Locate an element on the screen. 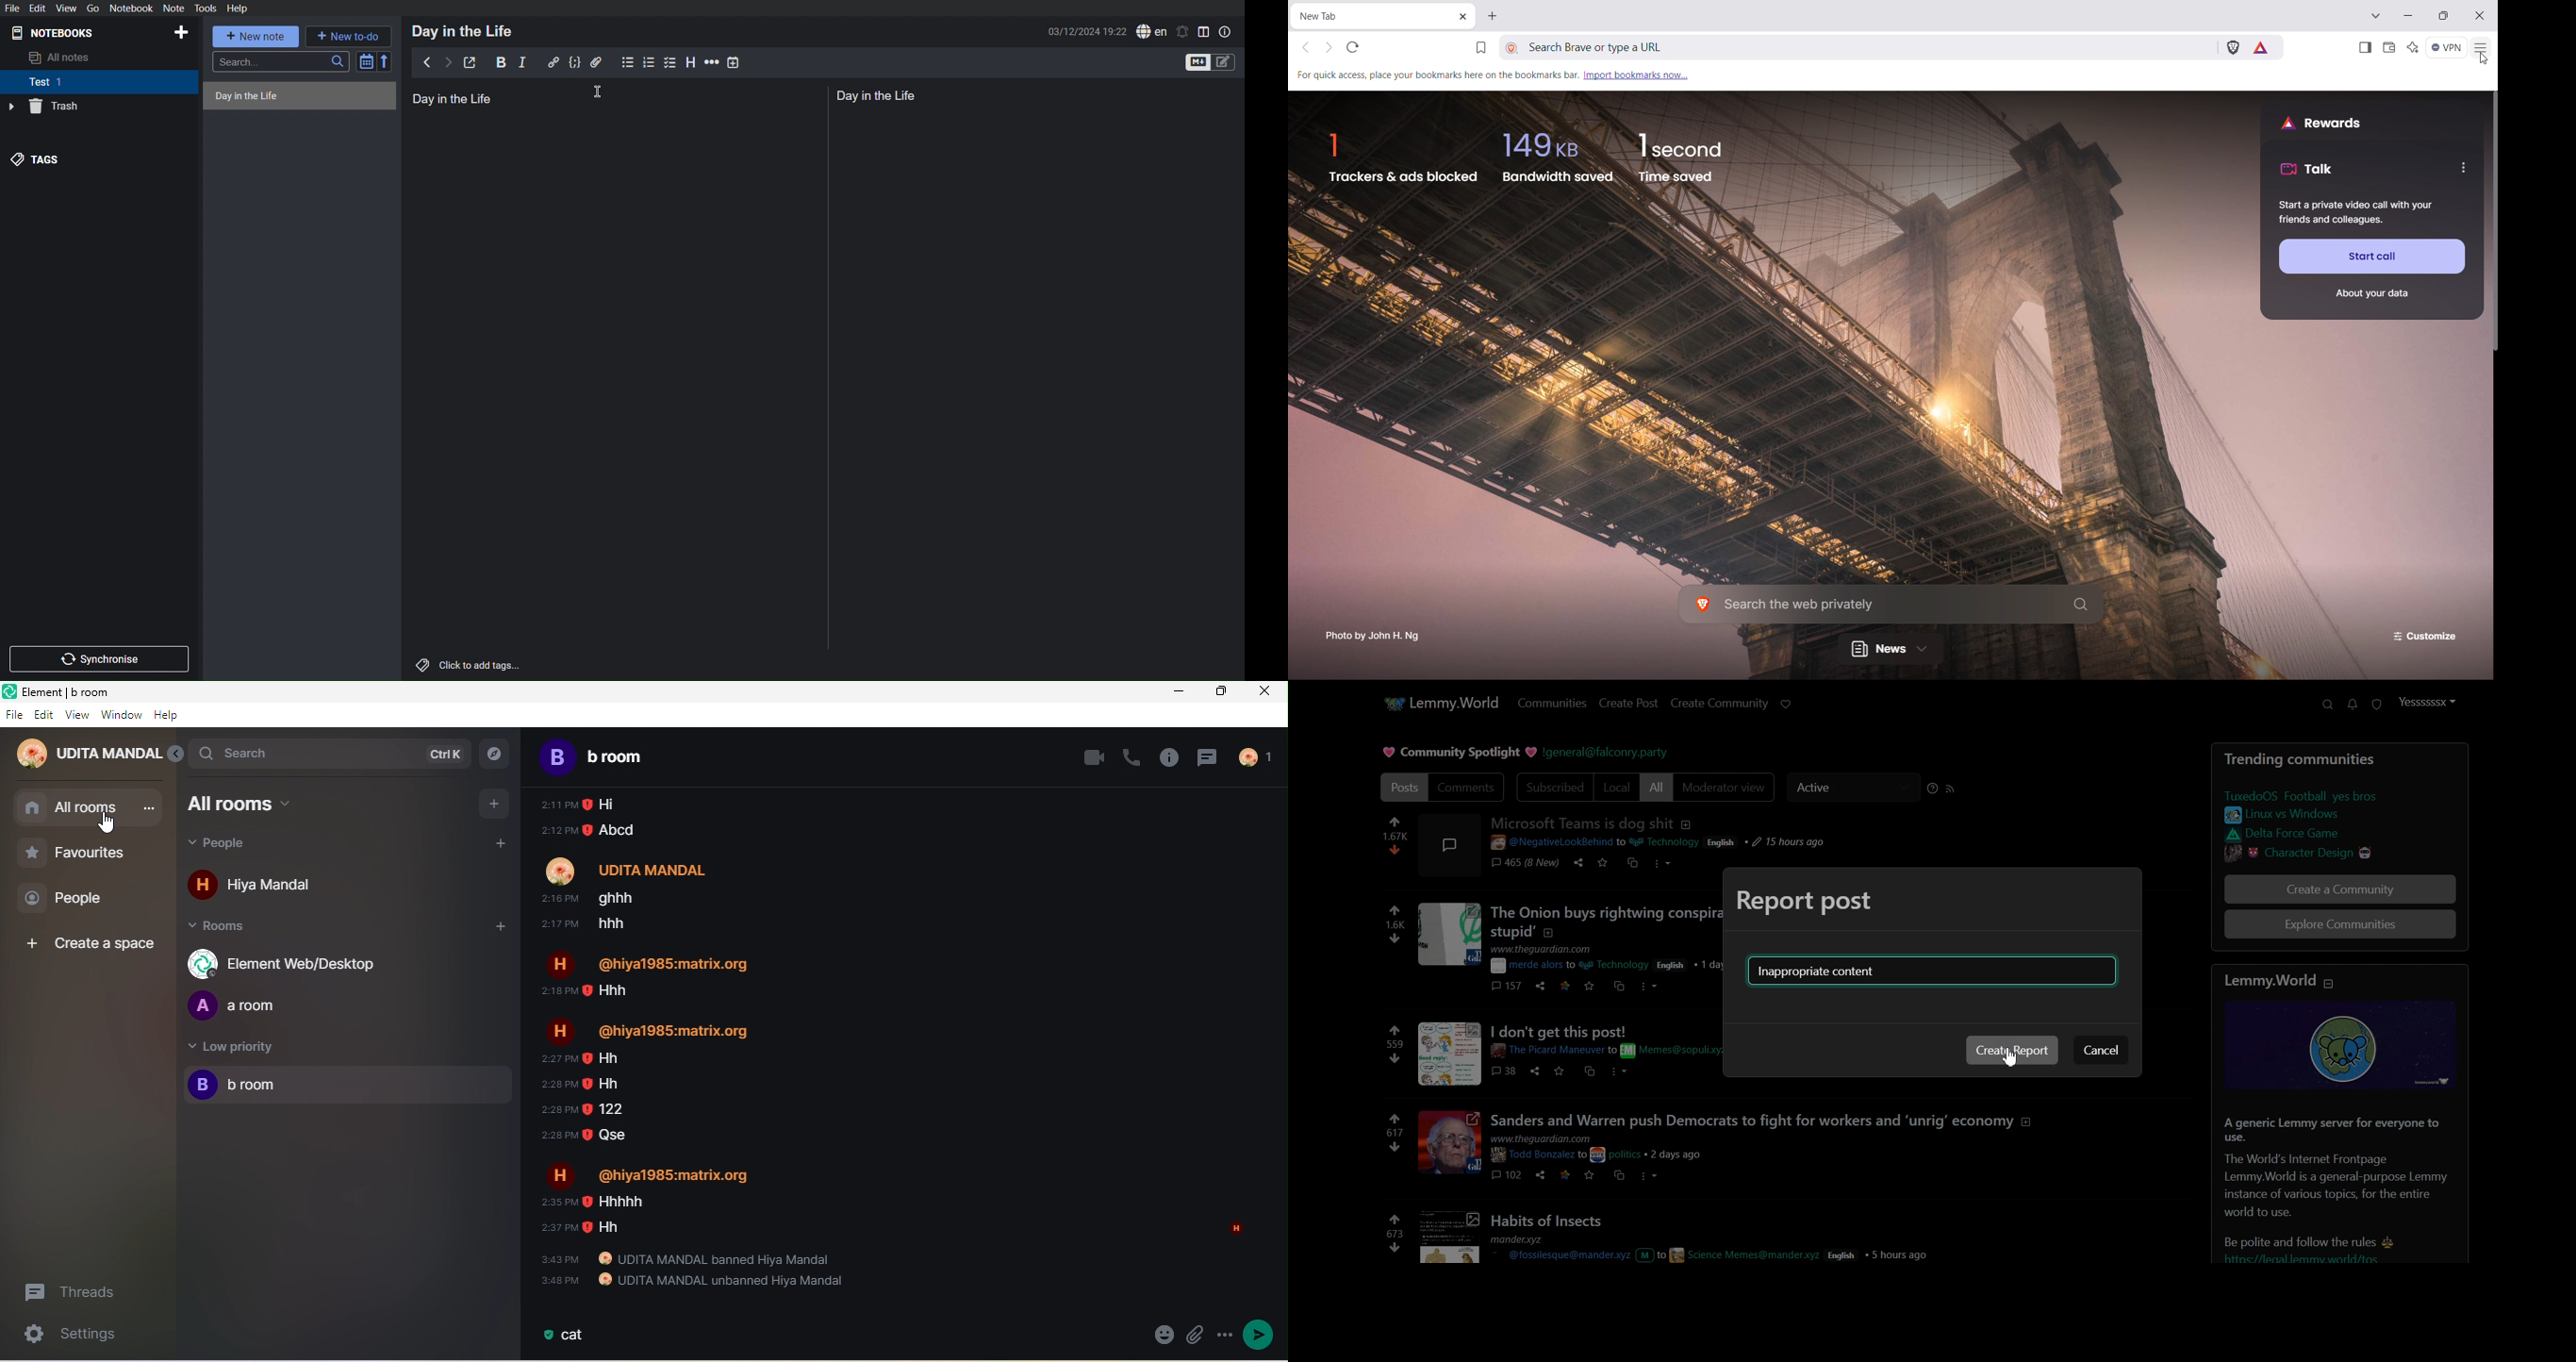 Image resolution: width=2576 pixels, height=1372 pixels. explore is located at coordinates (495, 755).